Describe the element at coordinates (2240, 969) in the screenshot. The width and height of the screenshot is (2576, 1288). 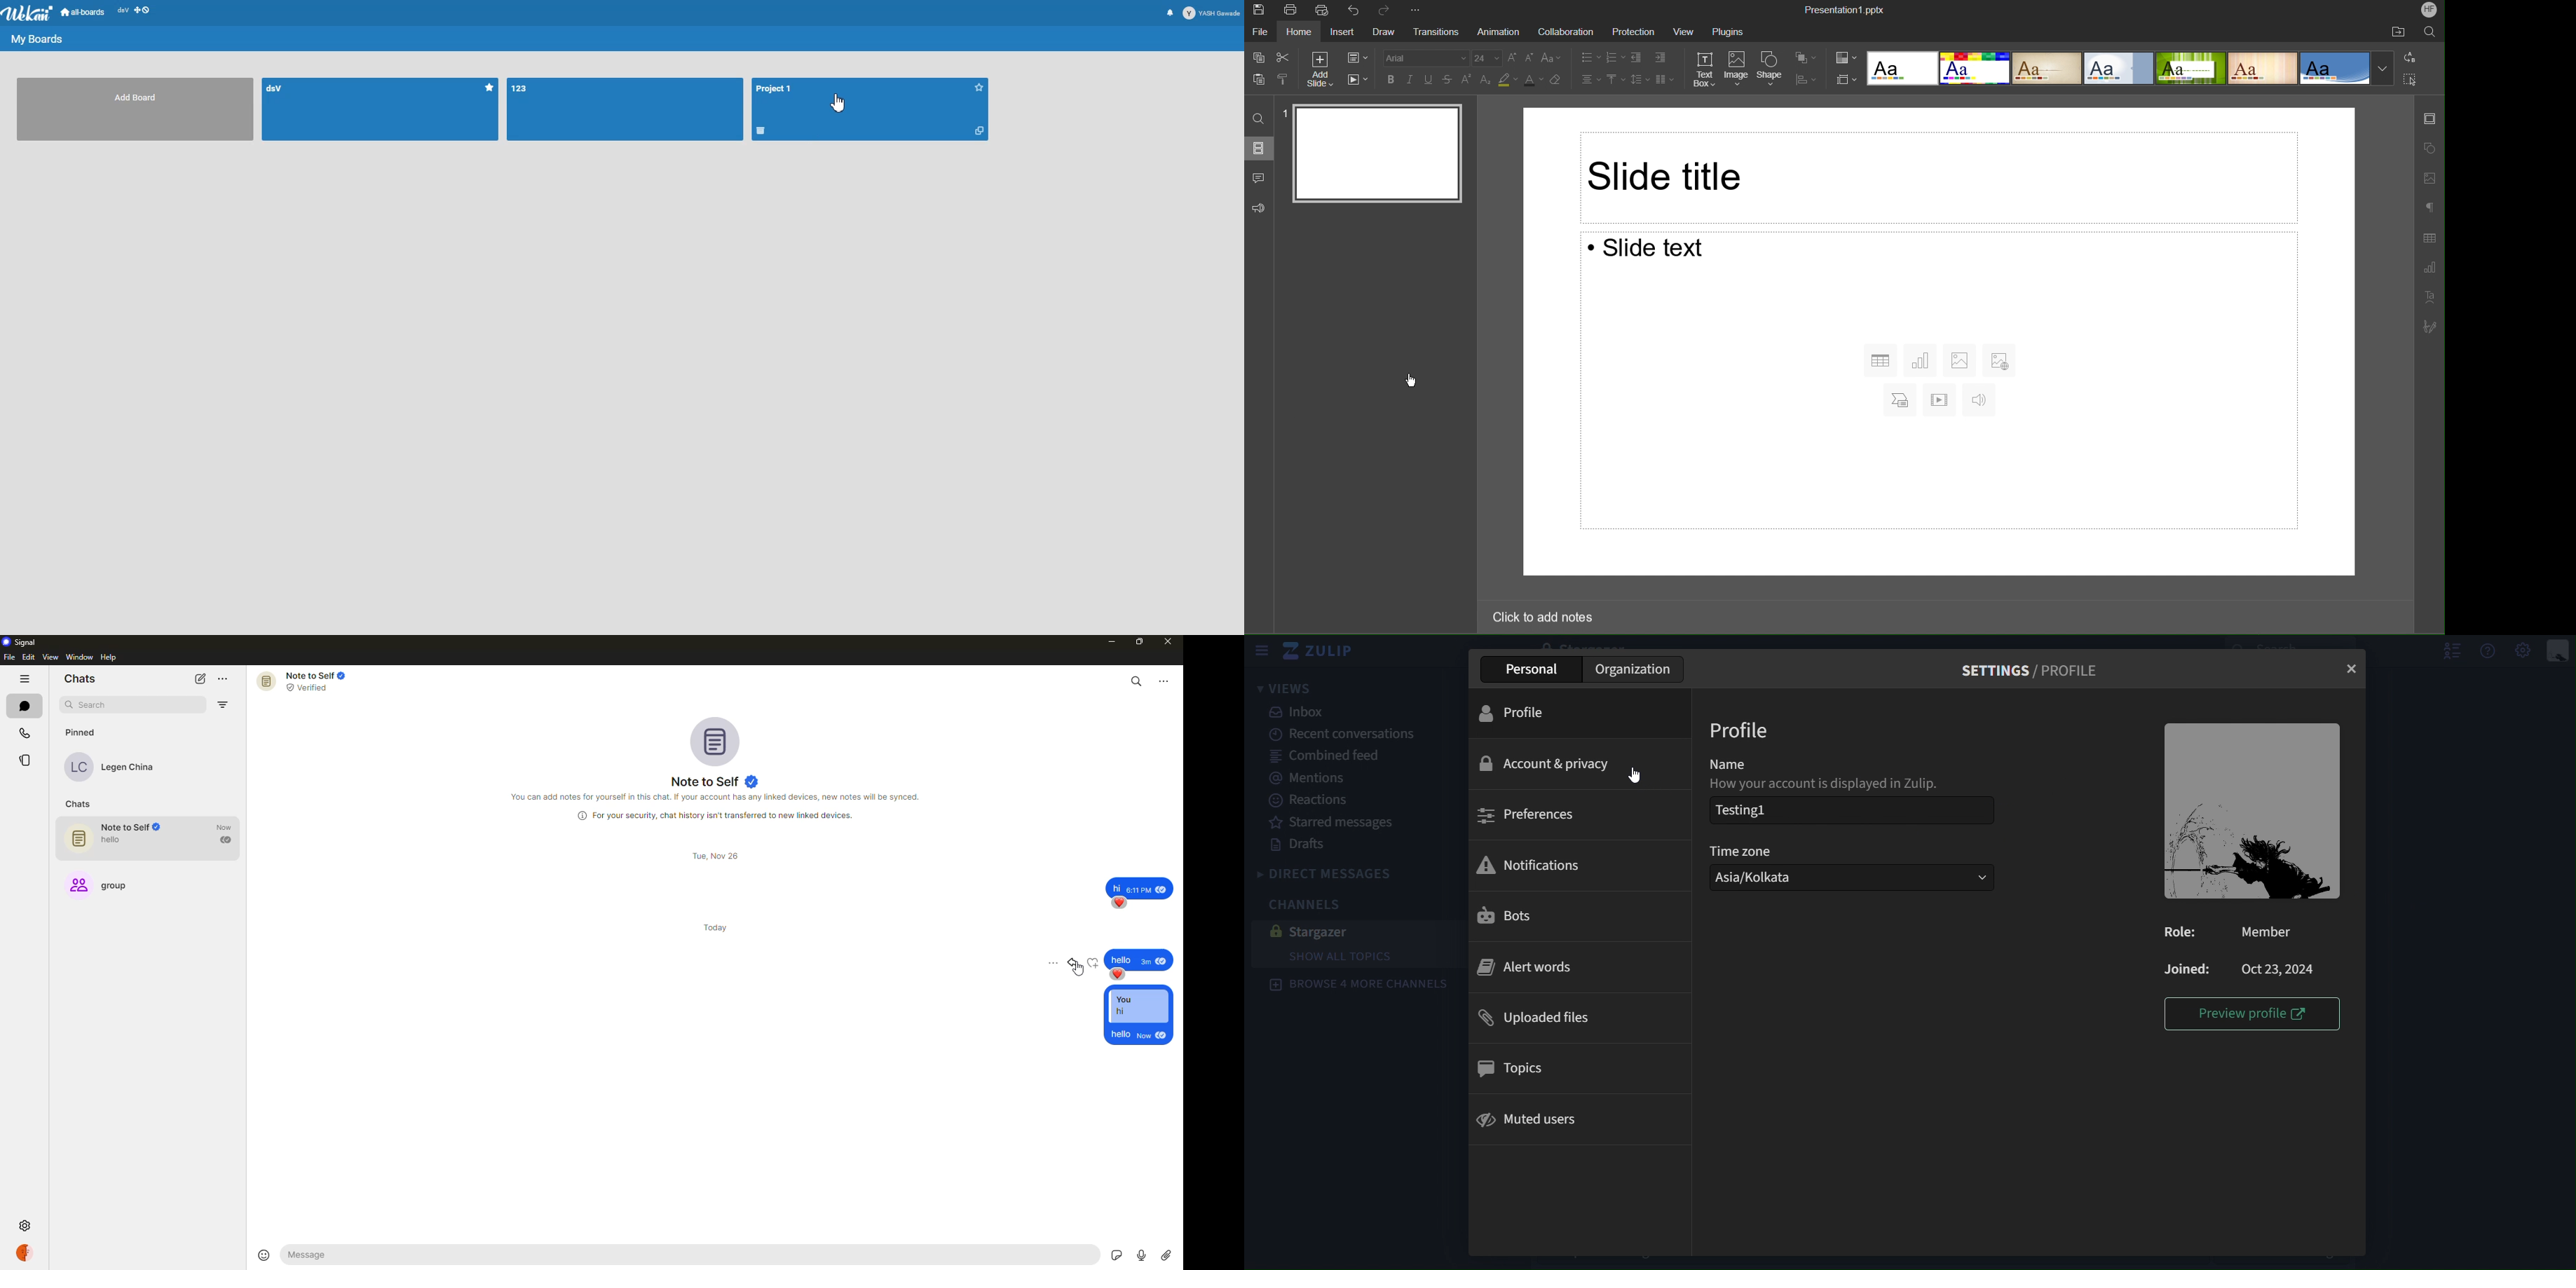
I see `Joined: Oct 23,2024` at that location.